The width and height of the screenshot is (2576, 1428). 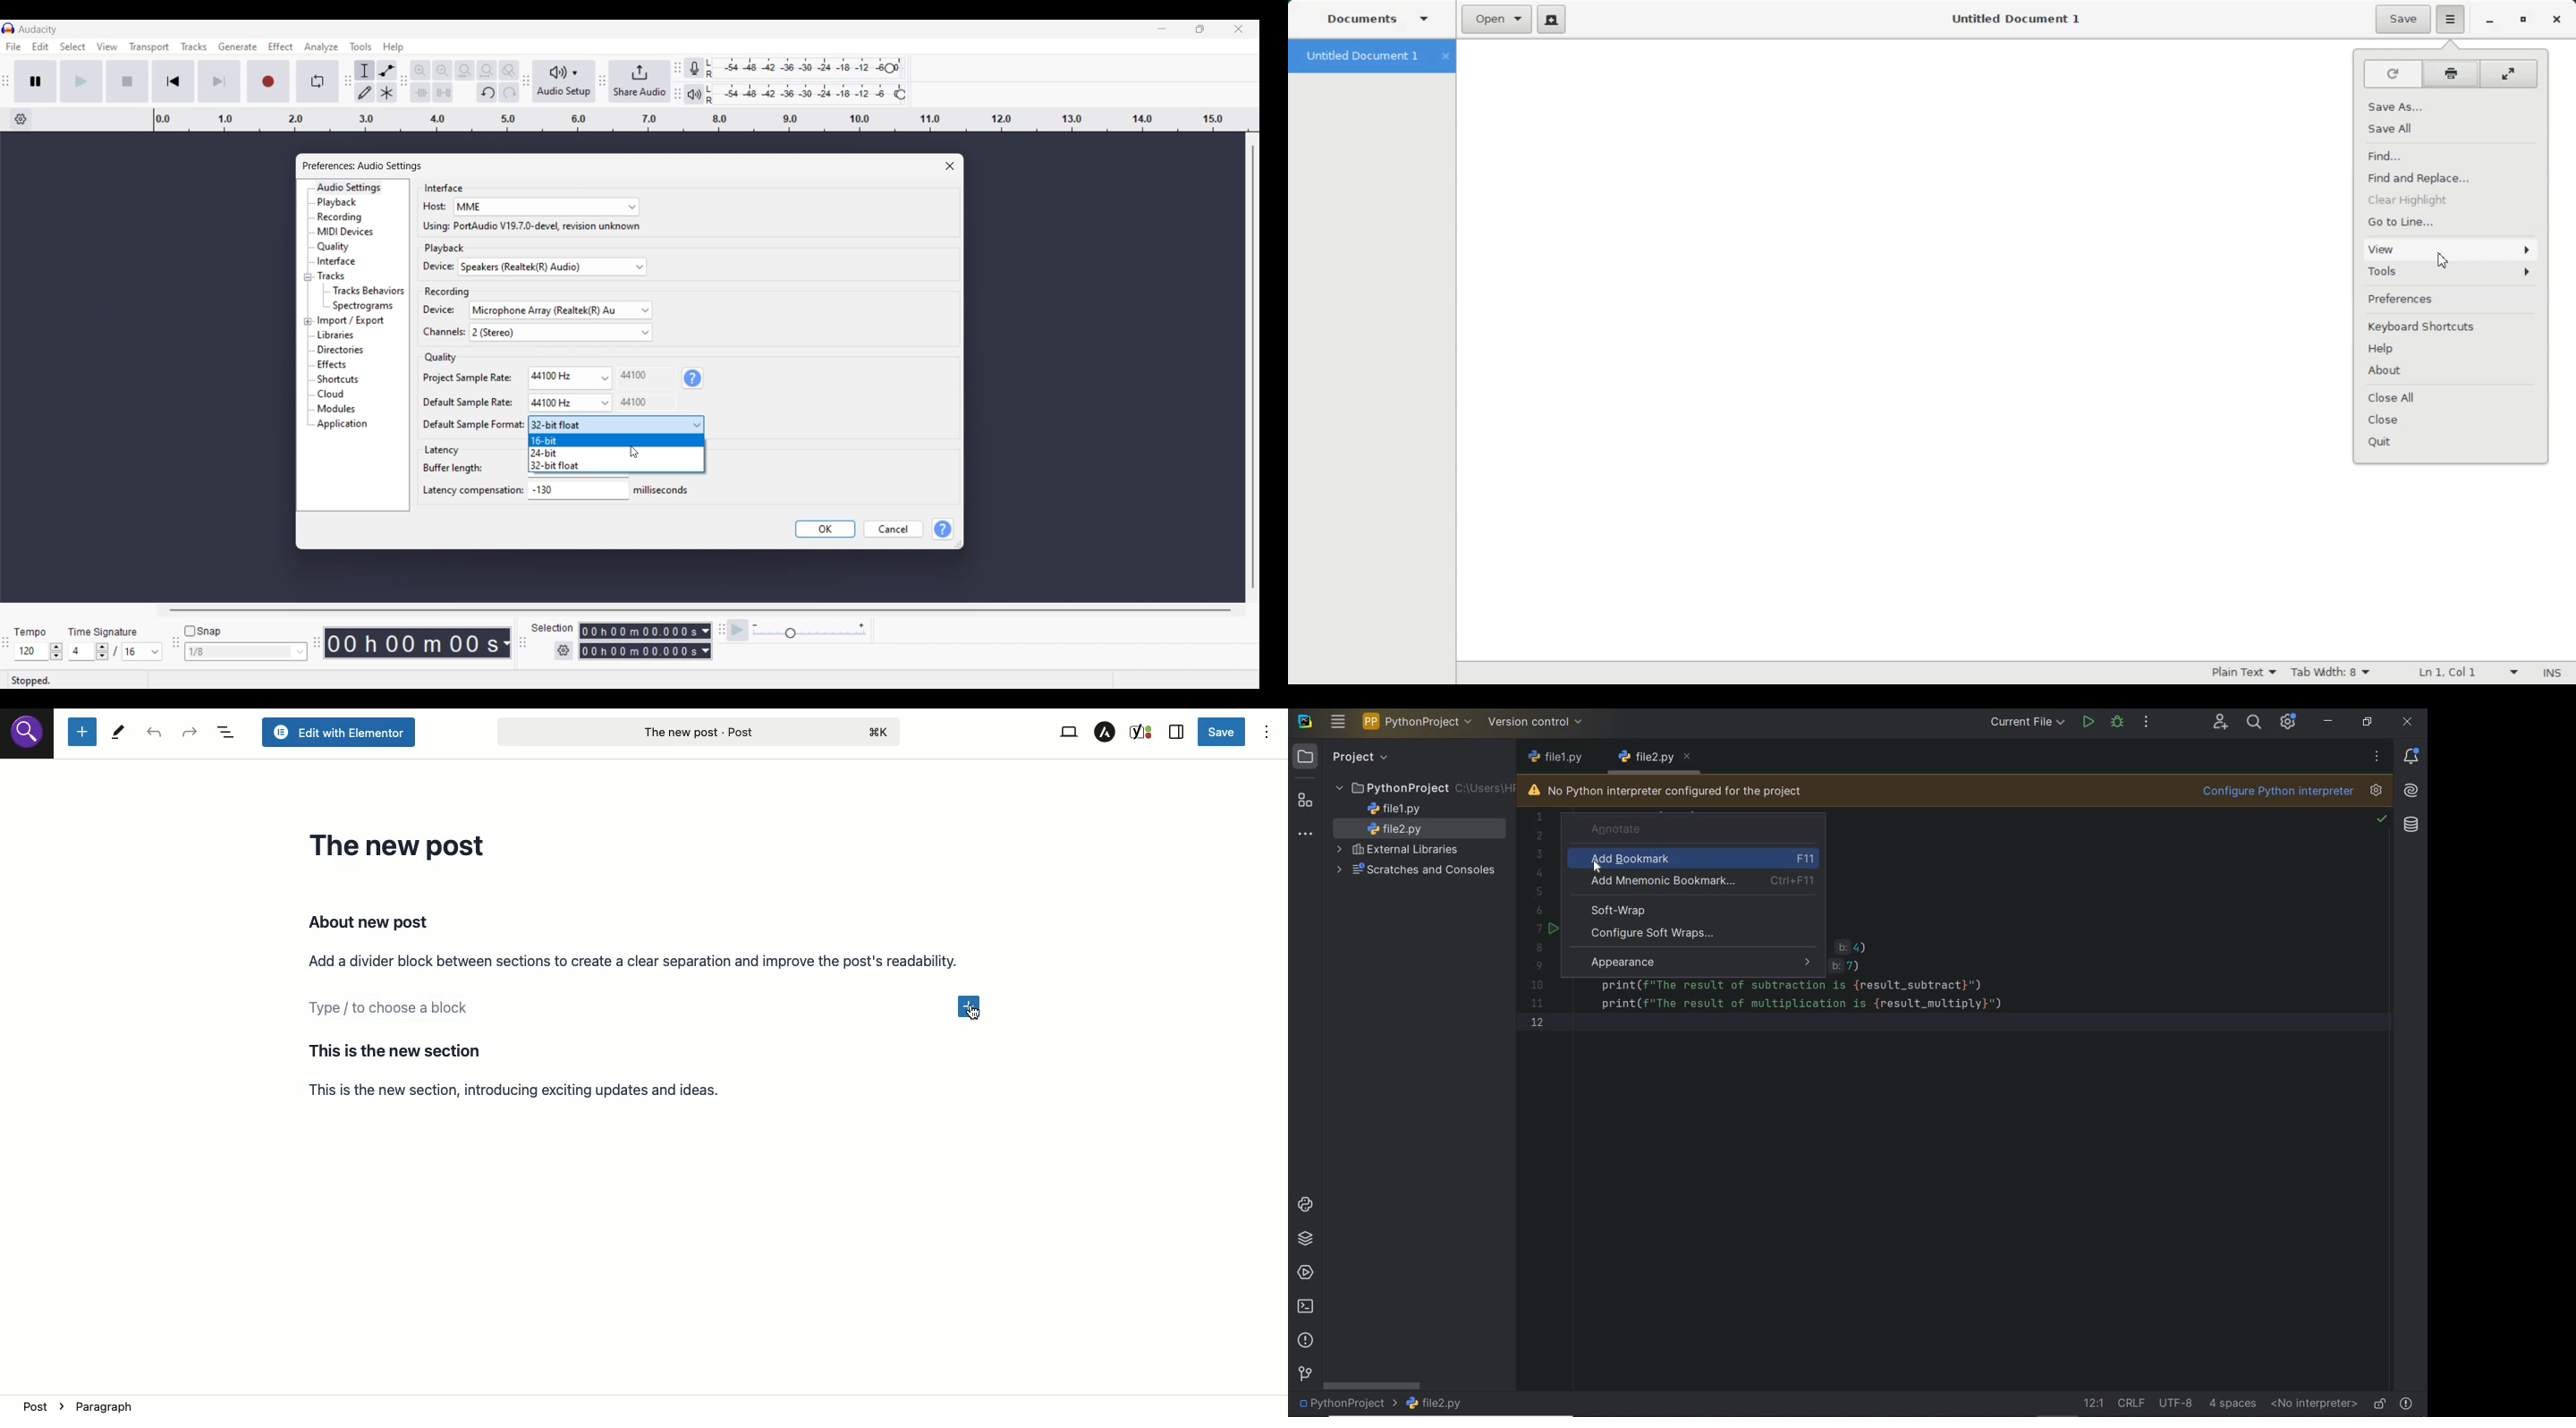 I want to click on Default Sample Rate:, so click(x=460, y=402).